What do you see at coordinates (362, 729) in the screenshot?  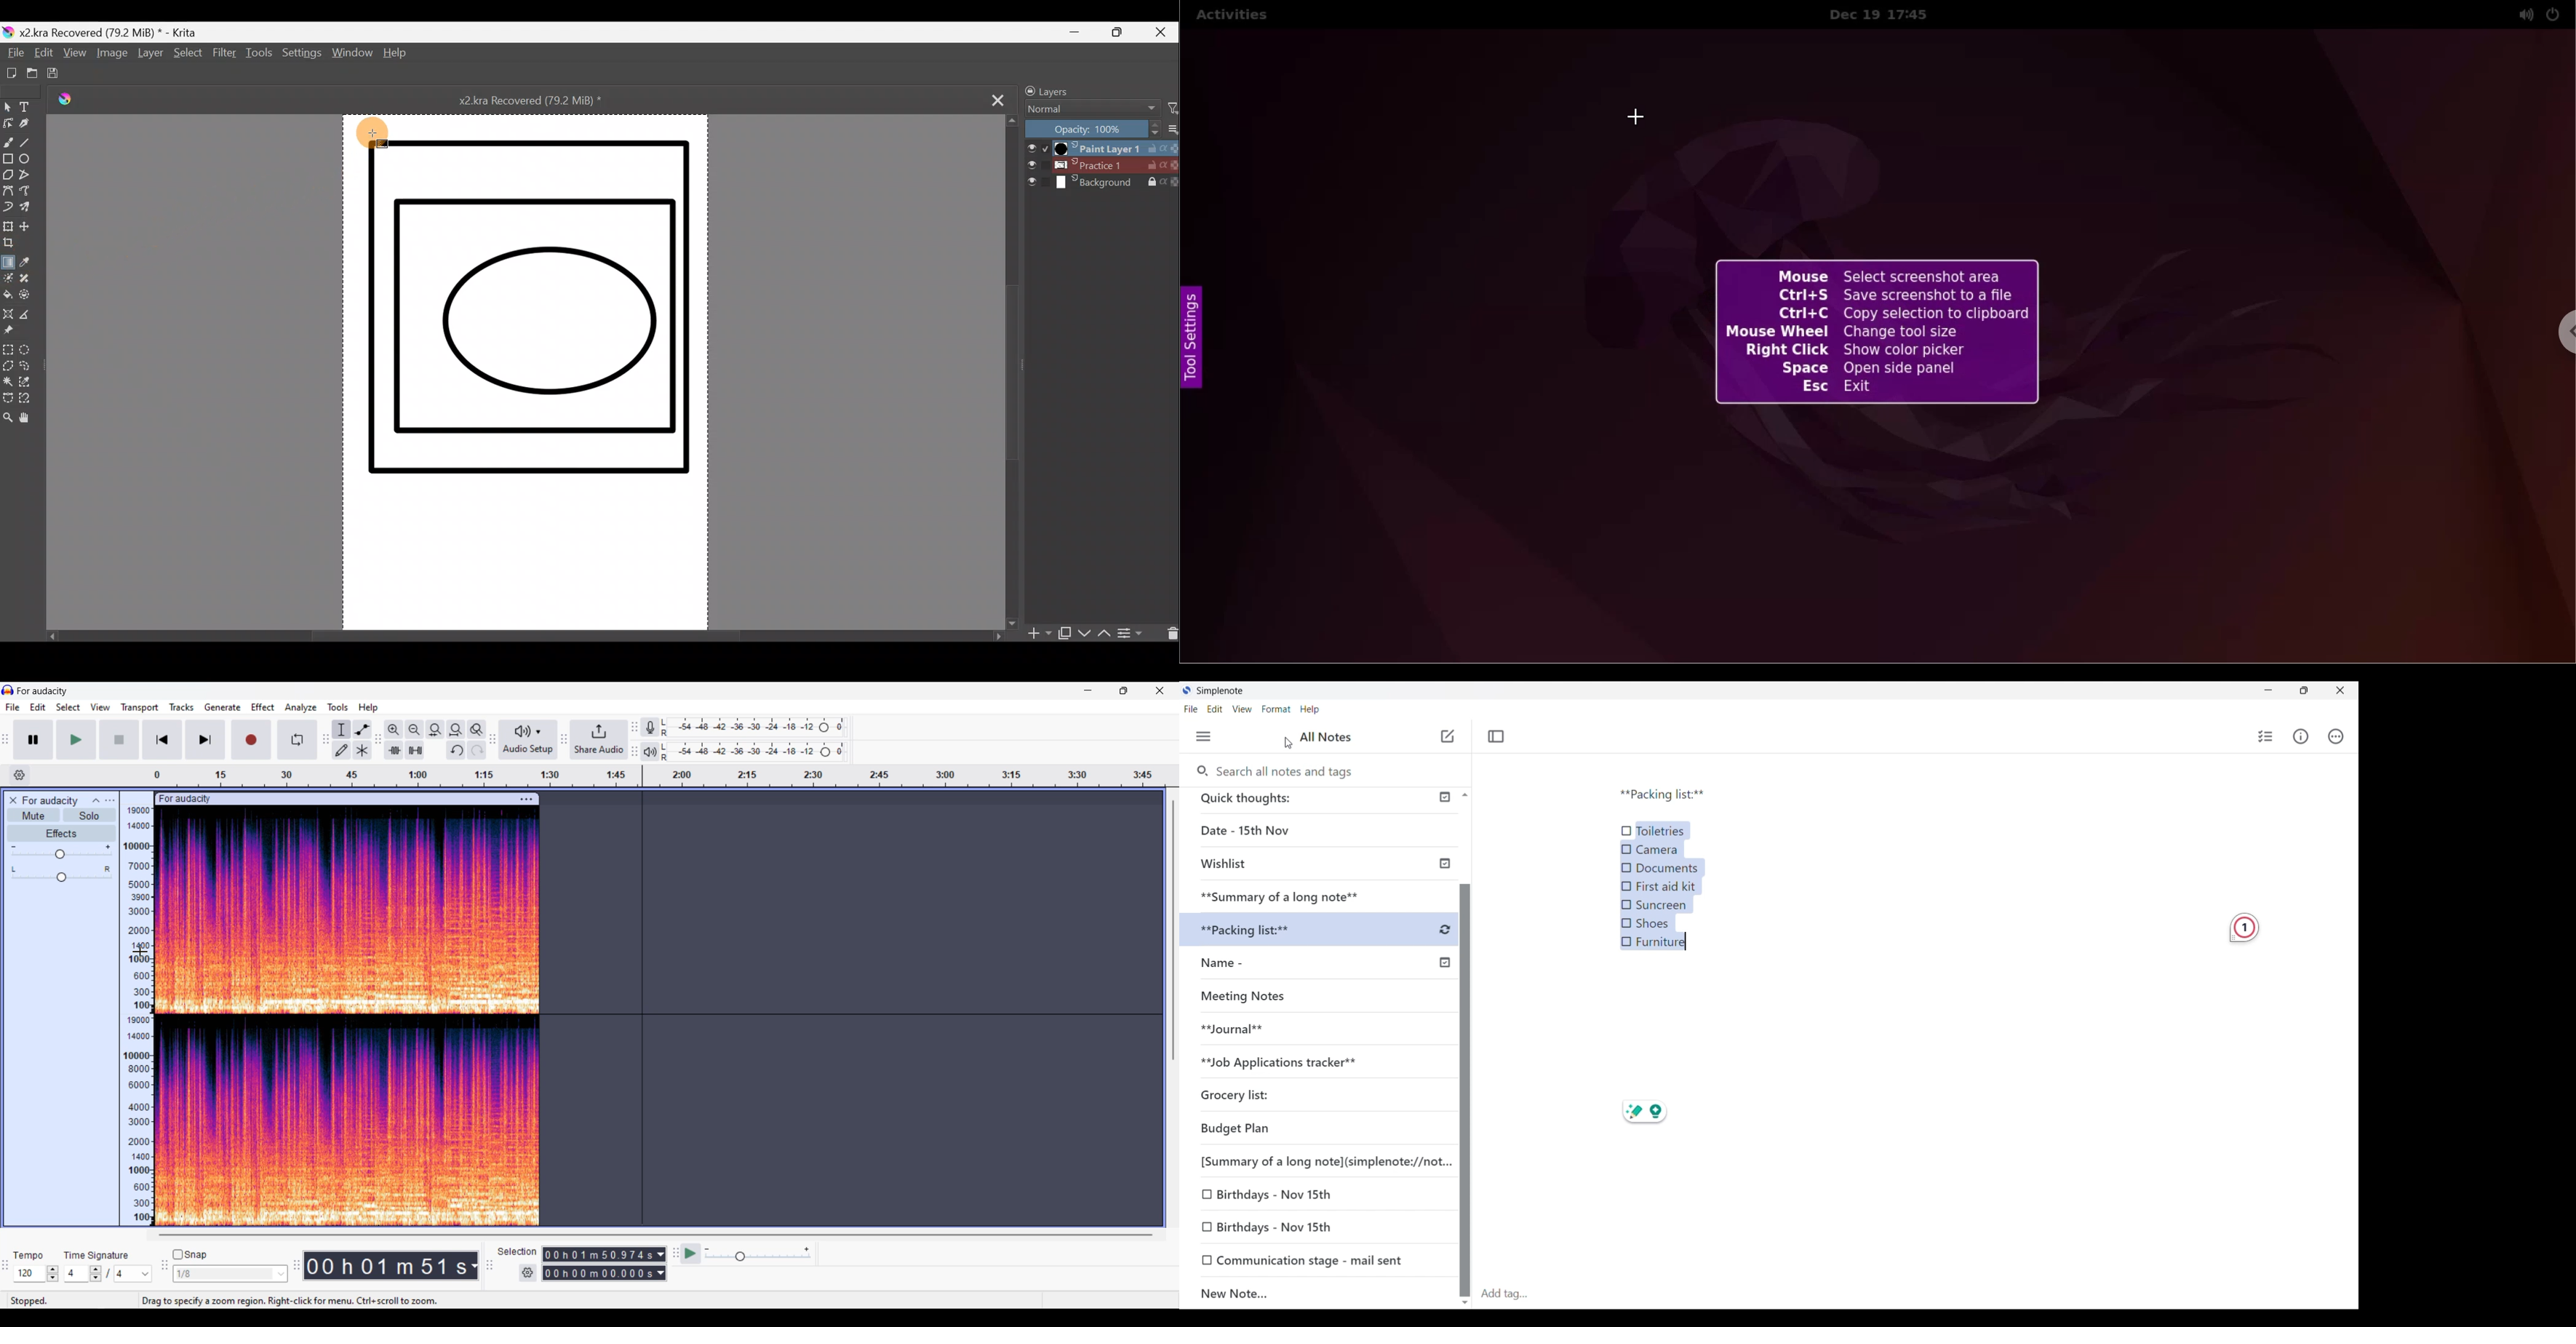 I see `Envelop tool` at bounding box center [362, 729].